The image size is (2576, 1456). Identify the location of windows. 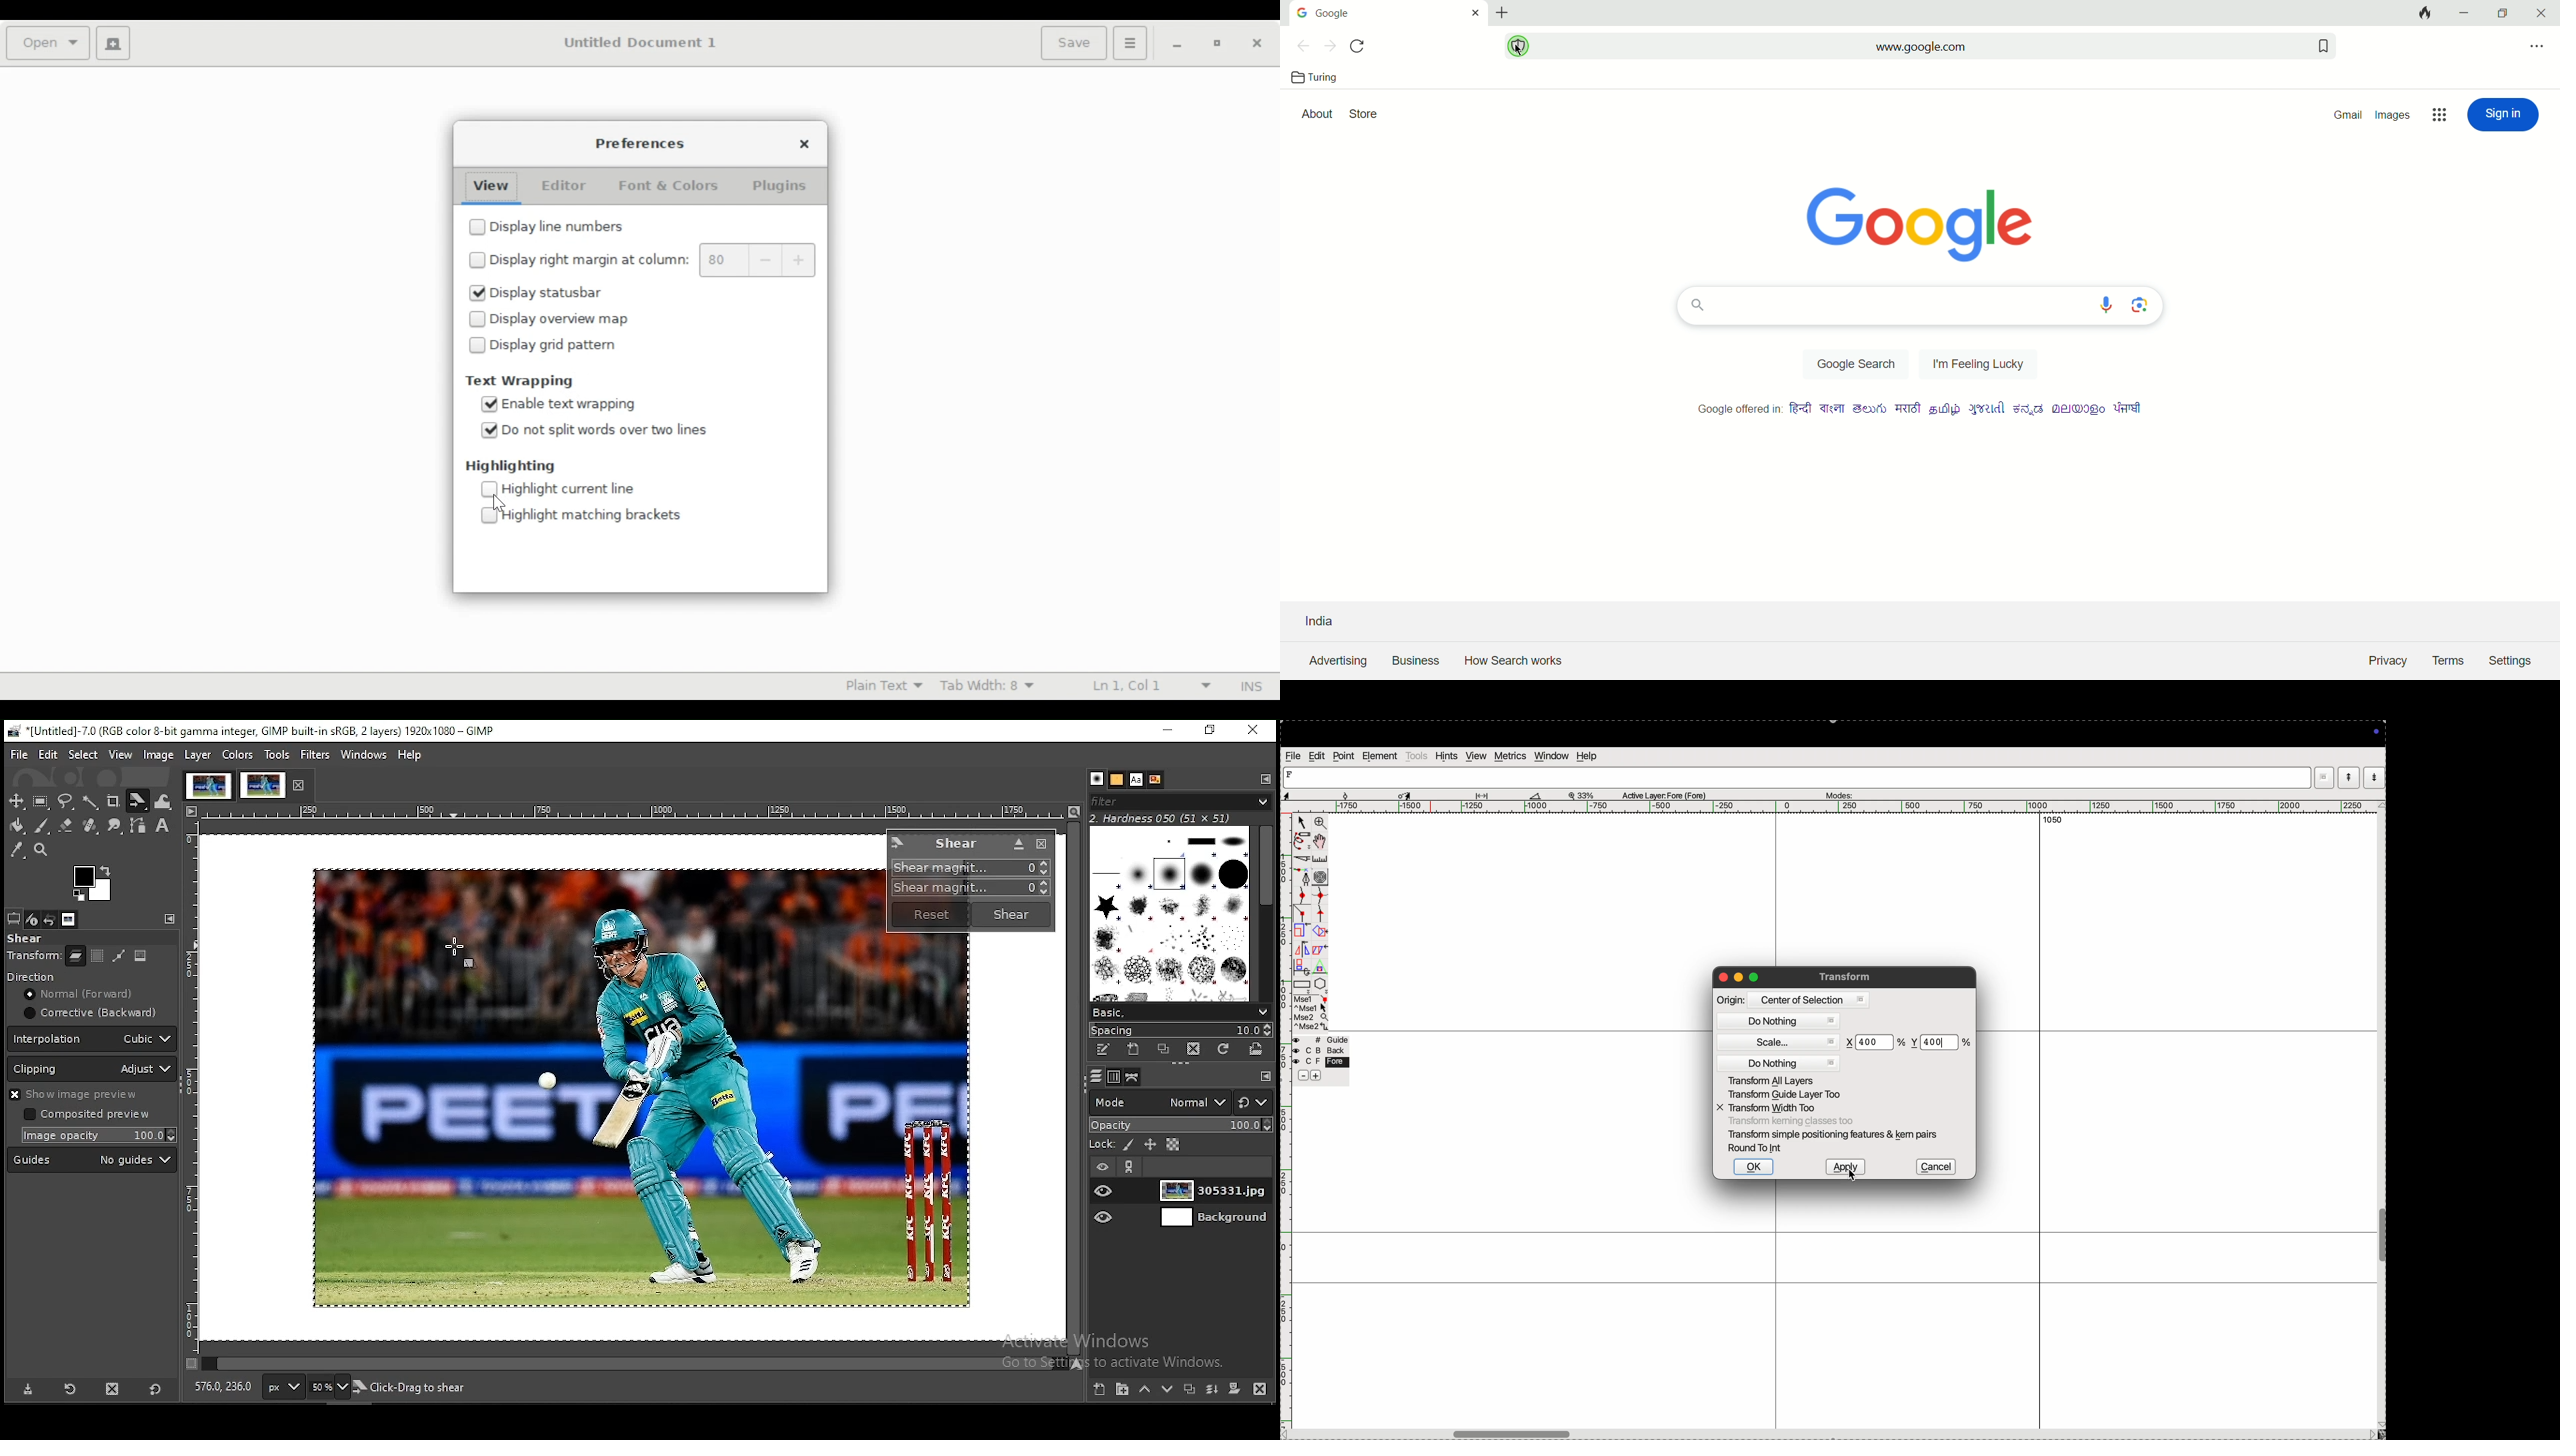
(365, 755).